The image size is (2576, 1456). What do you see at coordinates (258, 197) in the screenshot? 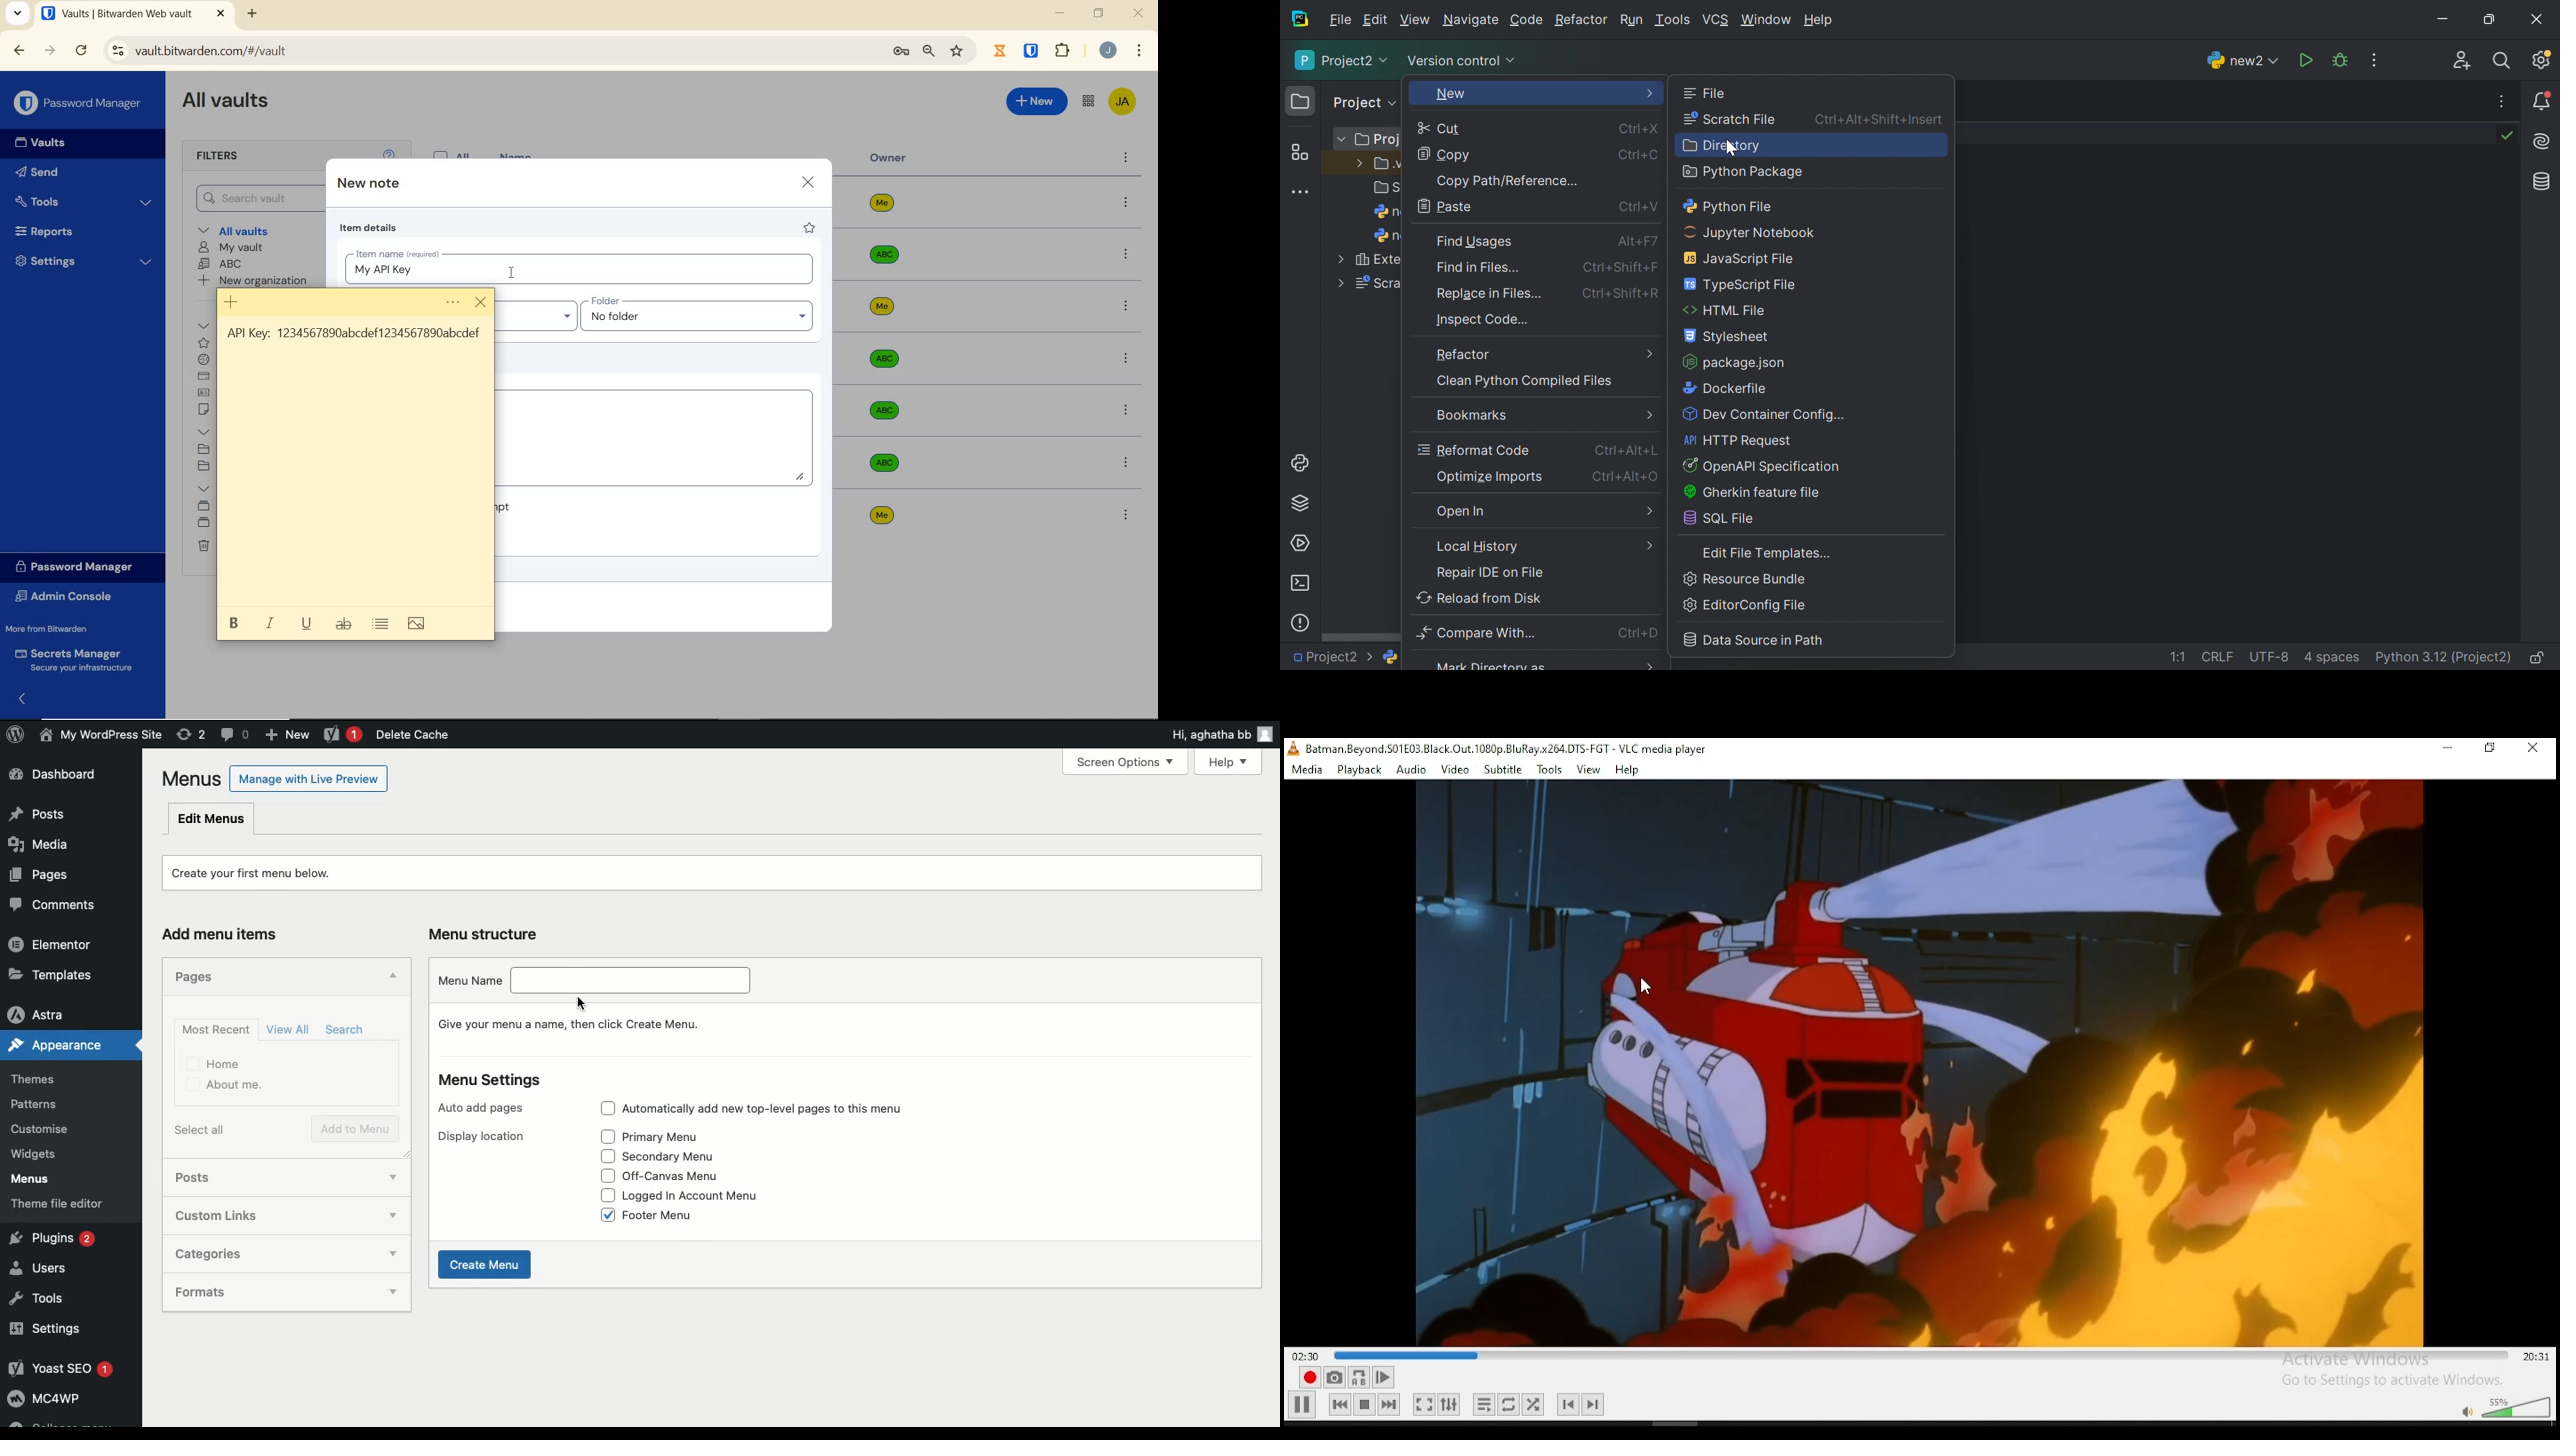
I see `Search Vault` at bounding box center [258, 197].